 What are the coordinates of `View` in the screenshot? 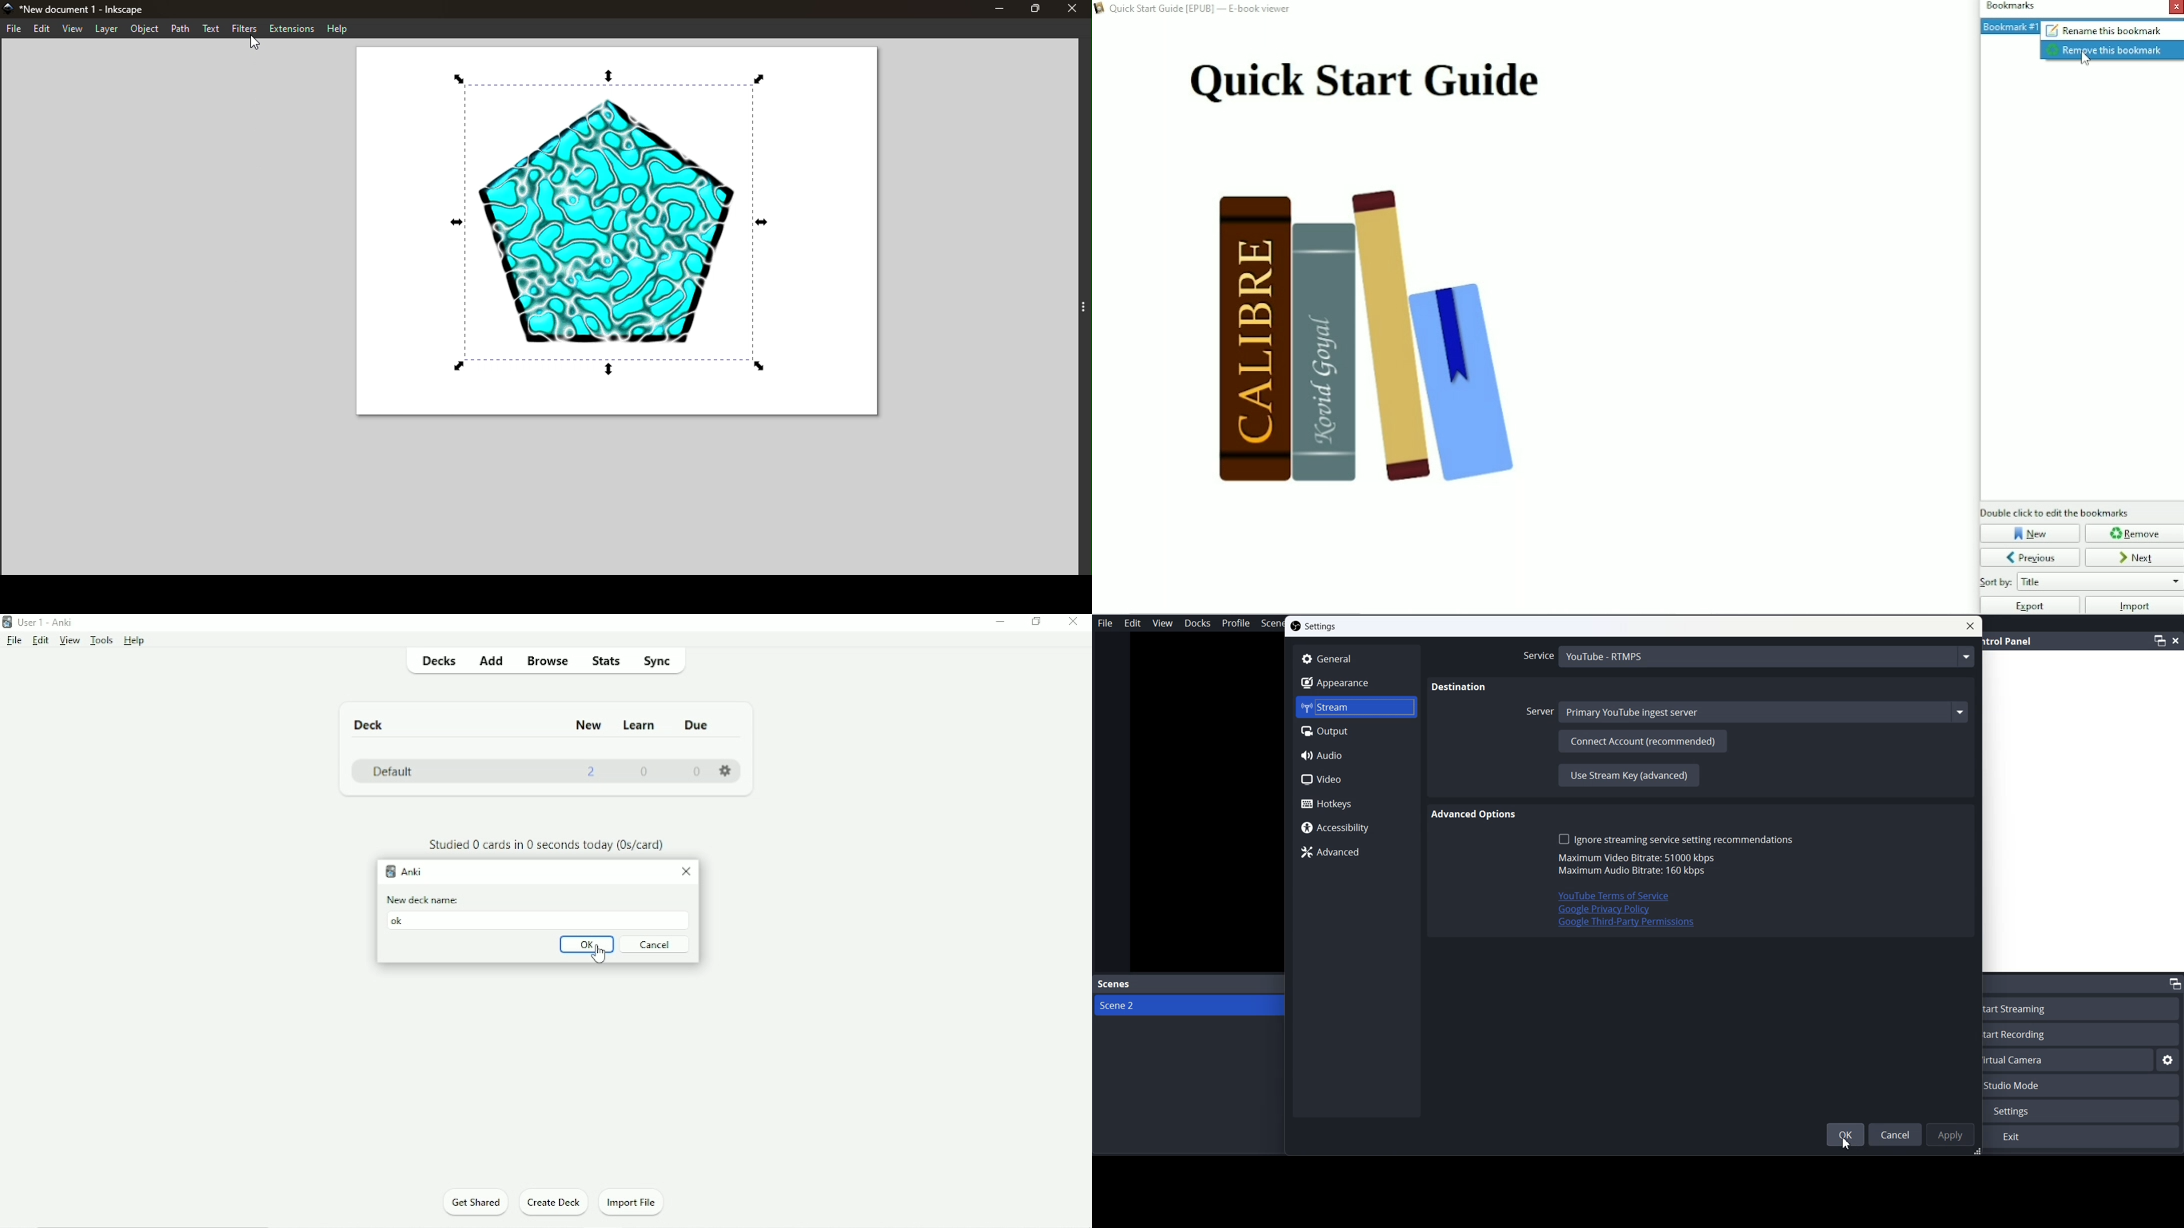 It's located at (73, 30).